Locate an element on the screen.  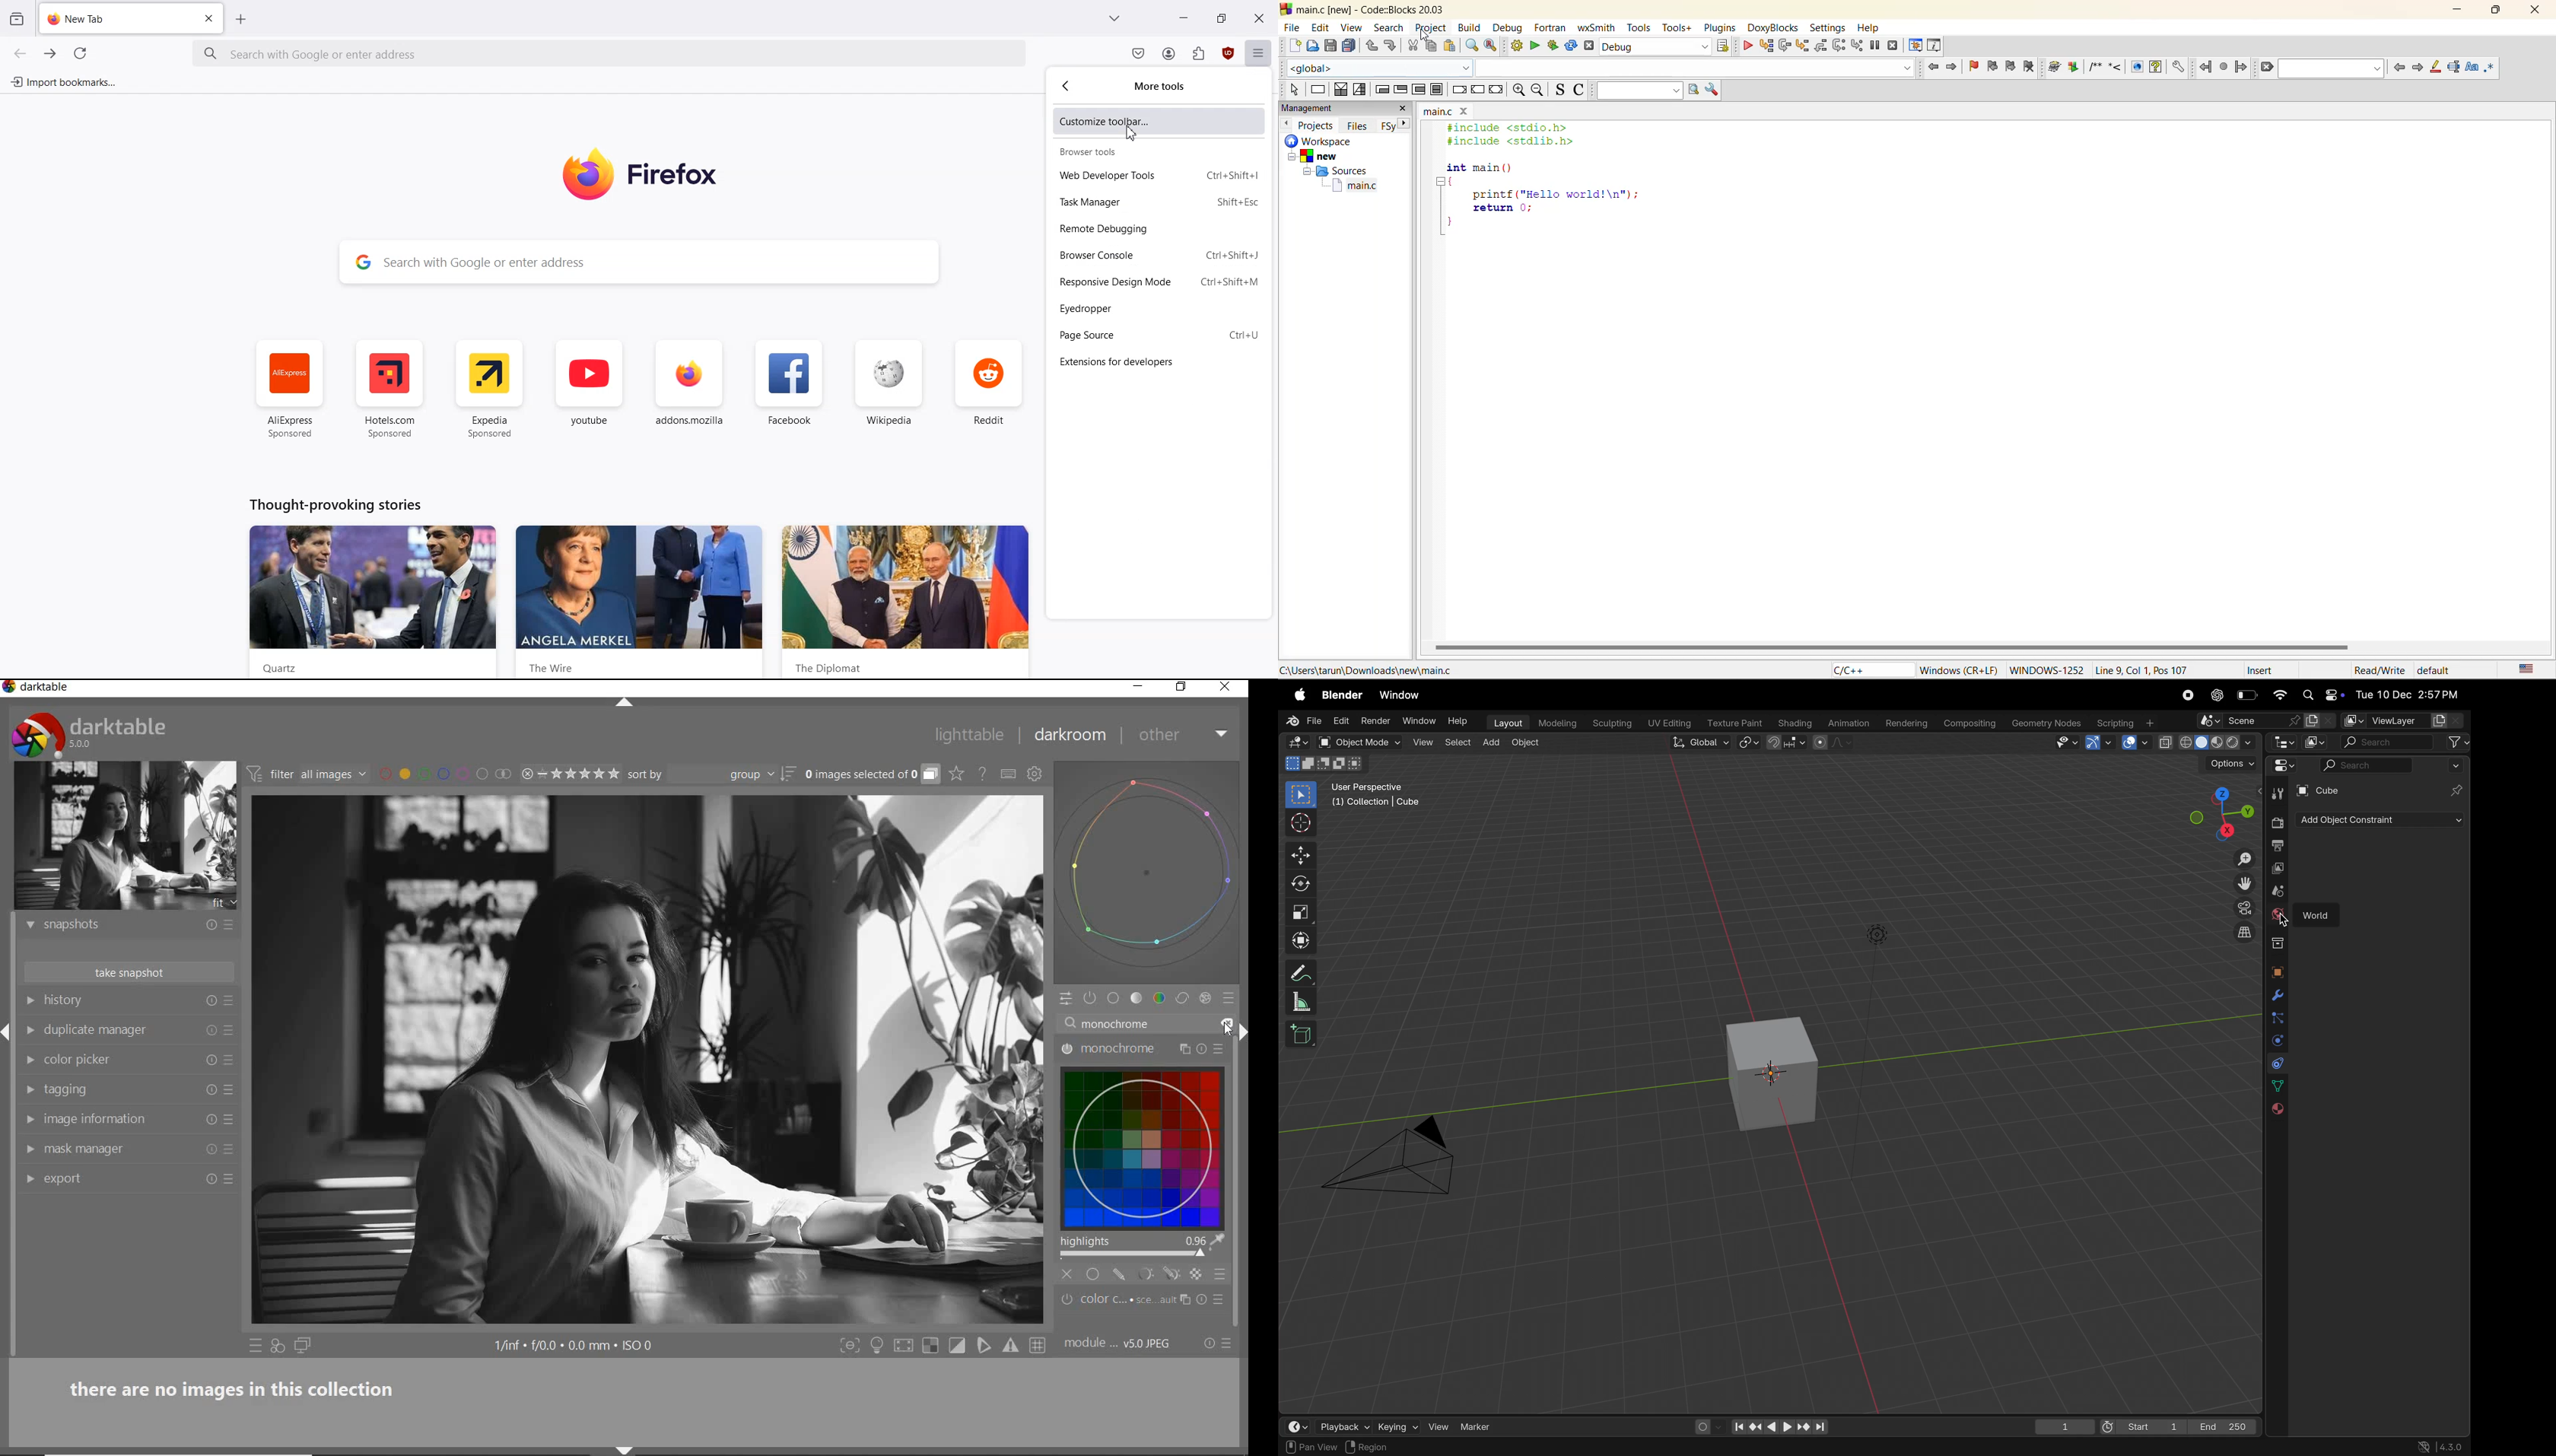
Expedia Sponsored is located at coordinates (490, 389).